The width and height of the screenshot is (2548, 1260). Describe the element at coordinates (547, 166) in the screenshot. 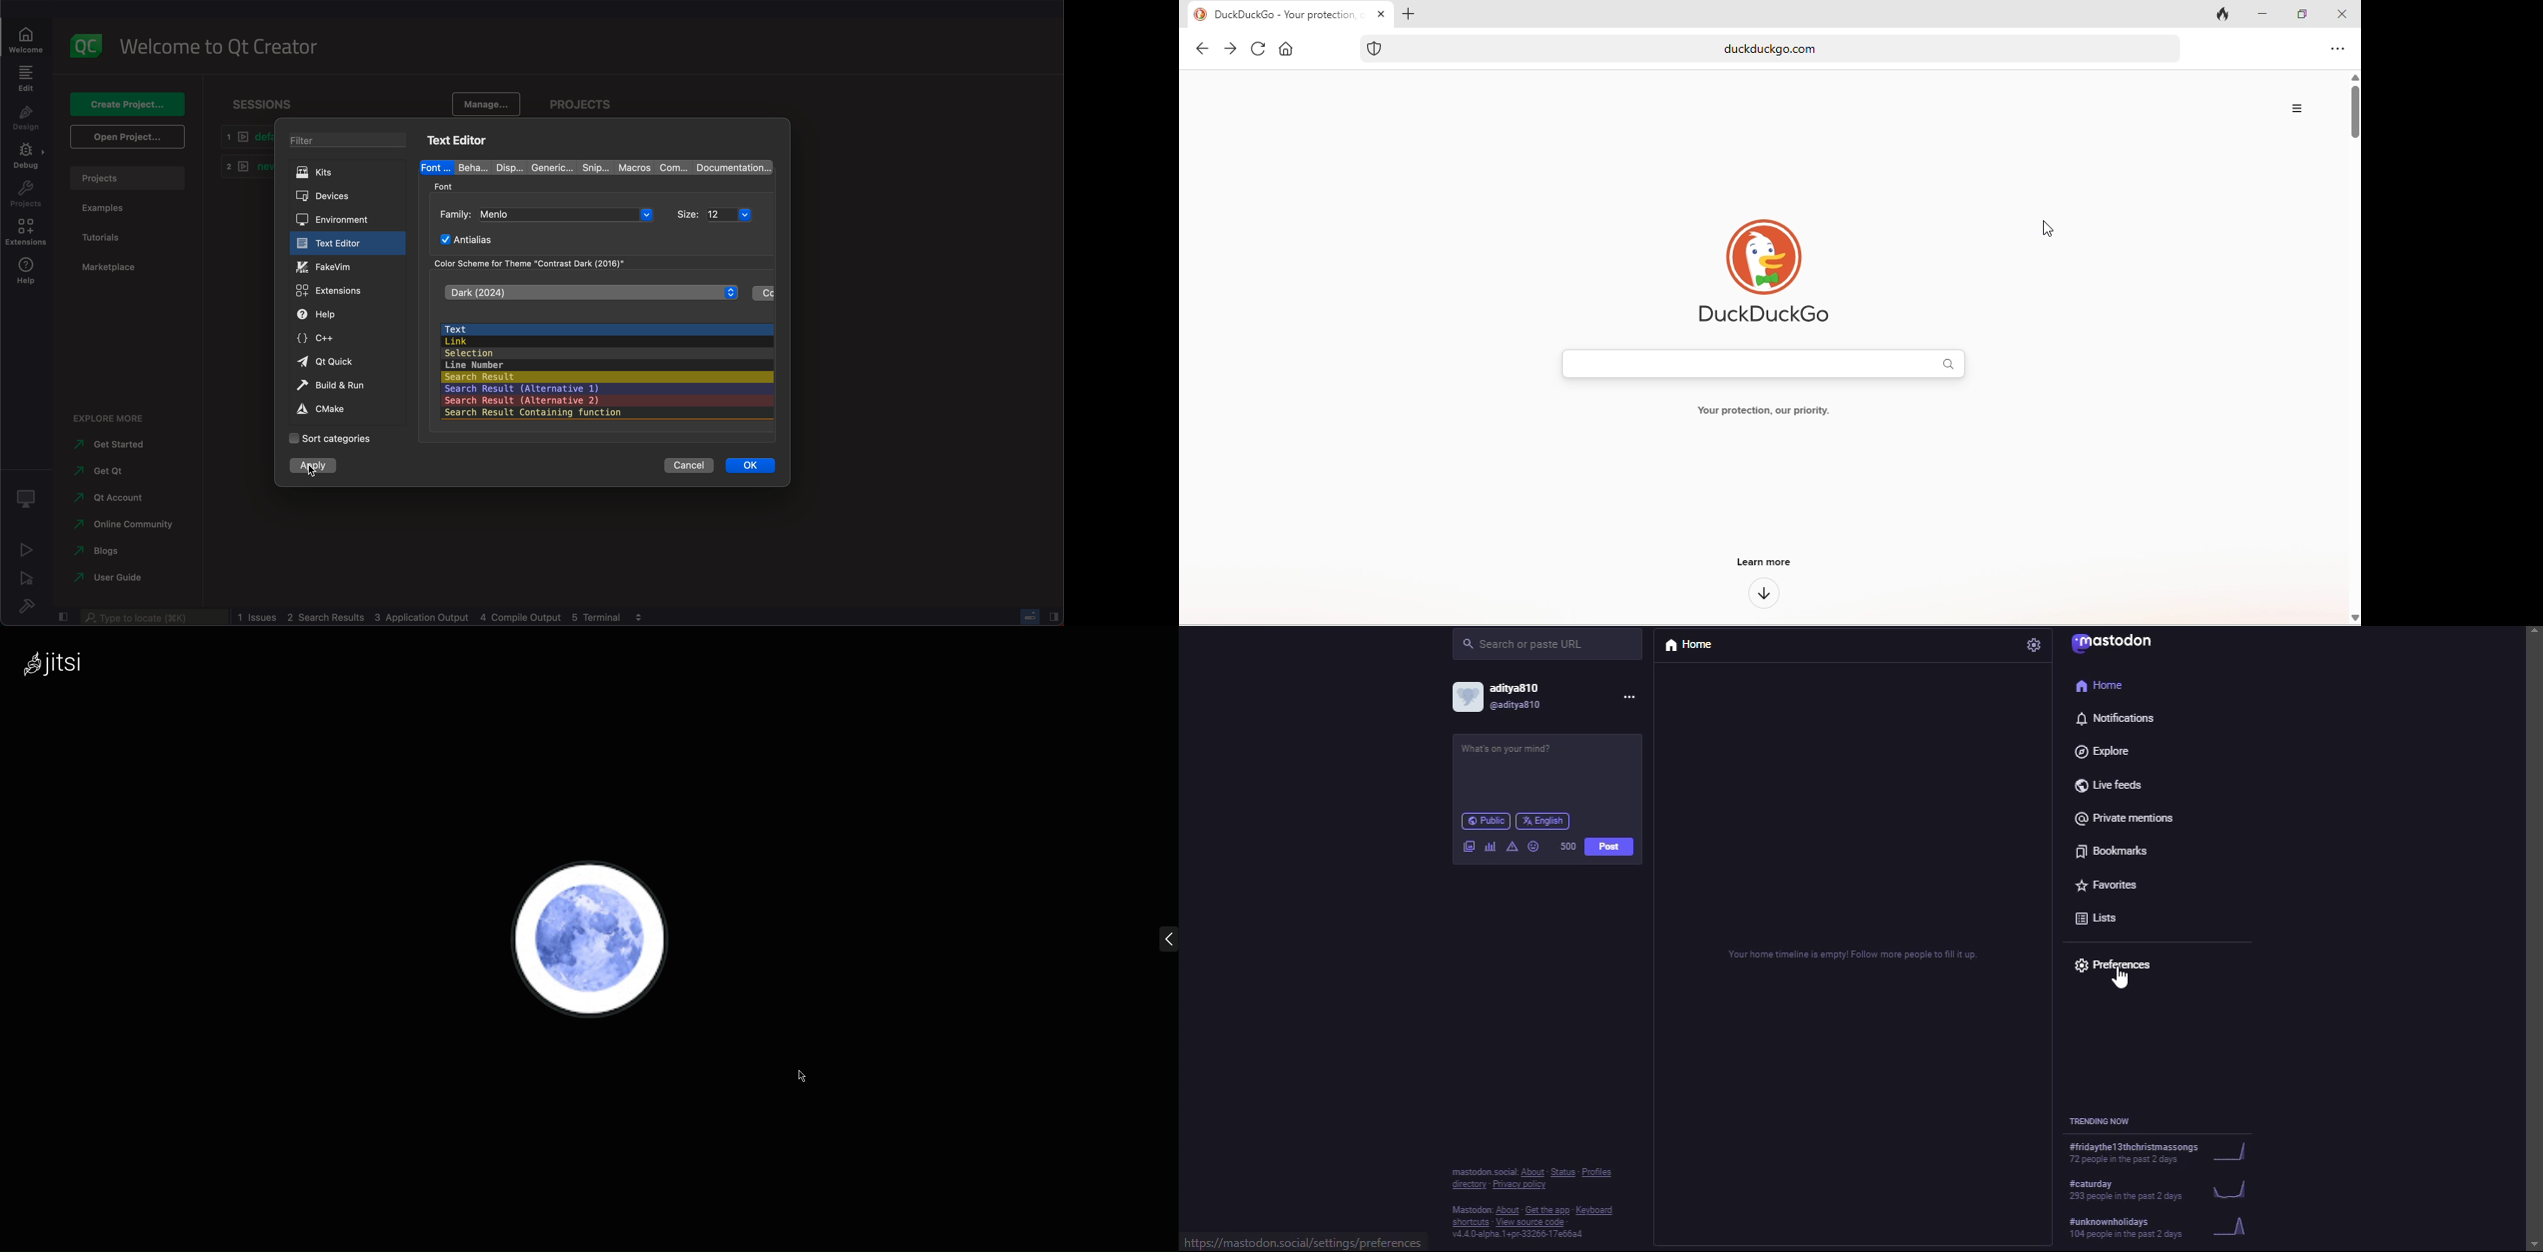

I see `generic` at that location.